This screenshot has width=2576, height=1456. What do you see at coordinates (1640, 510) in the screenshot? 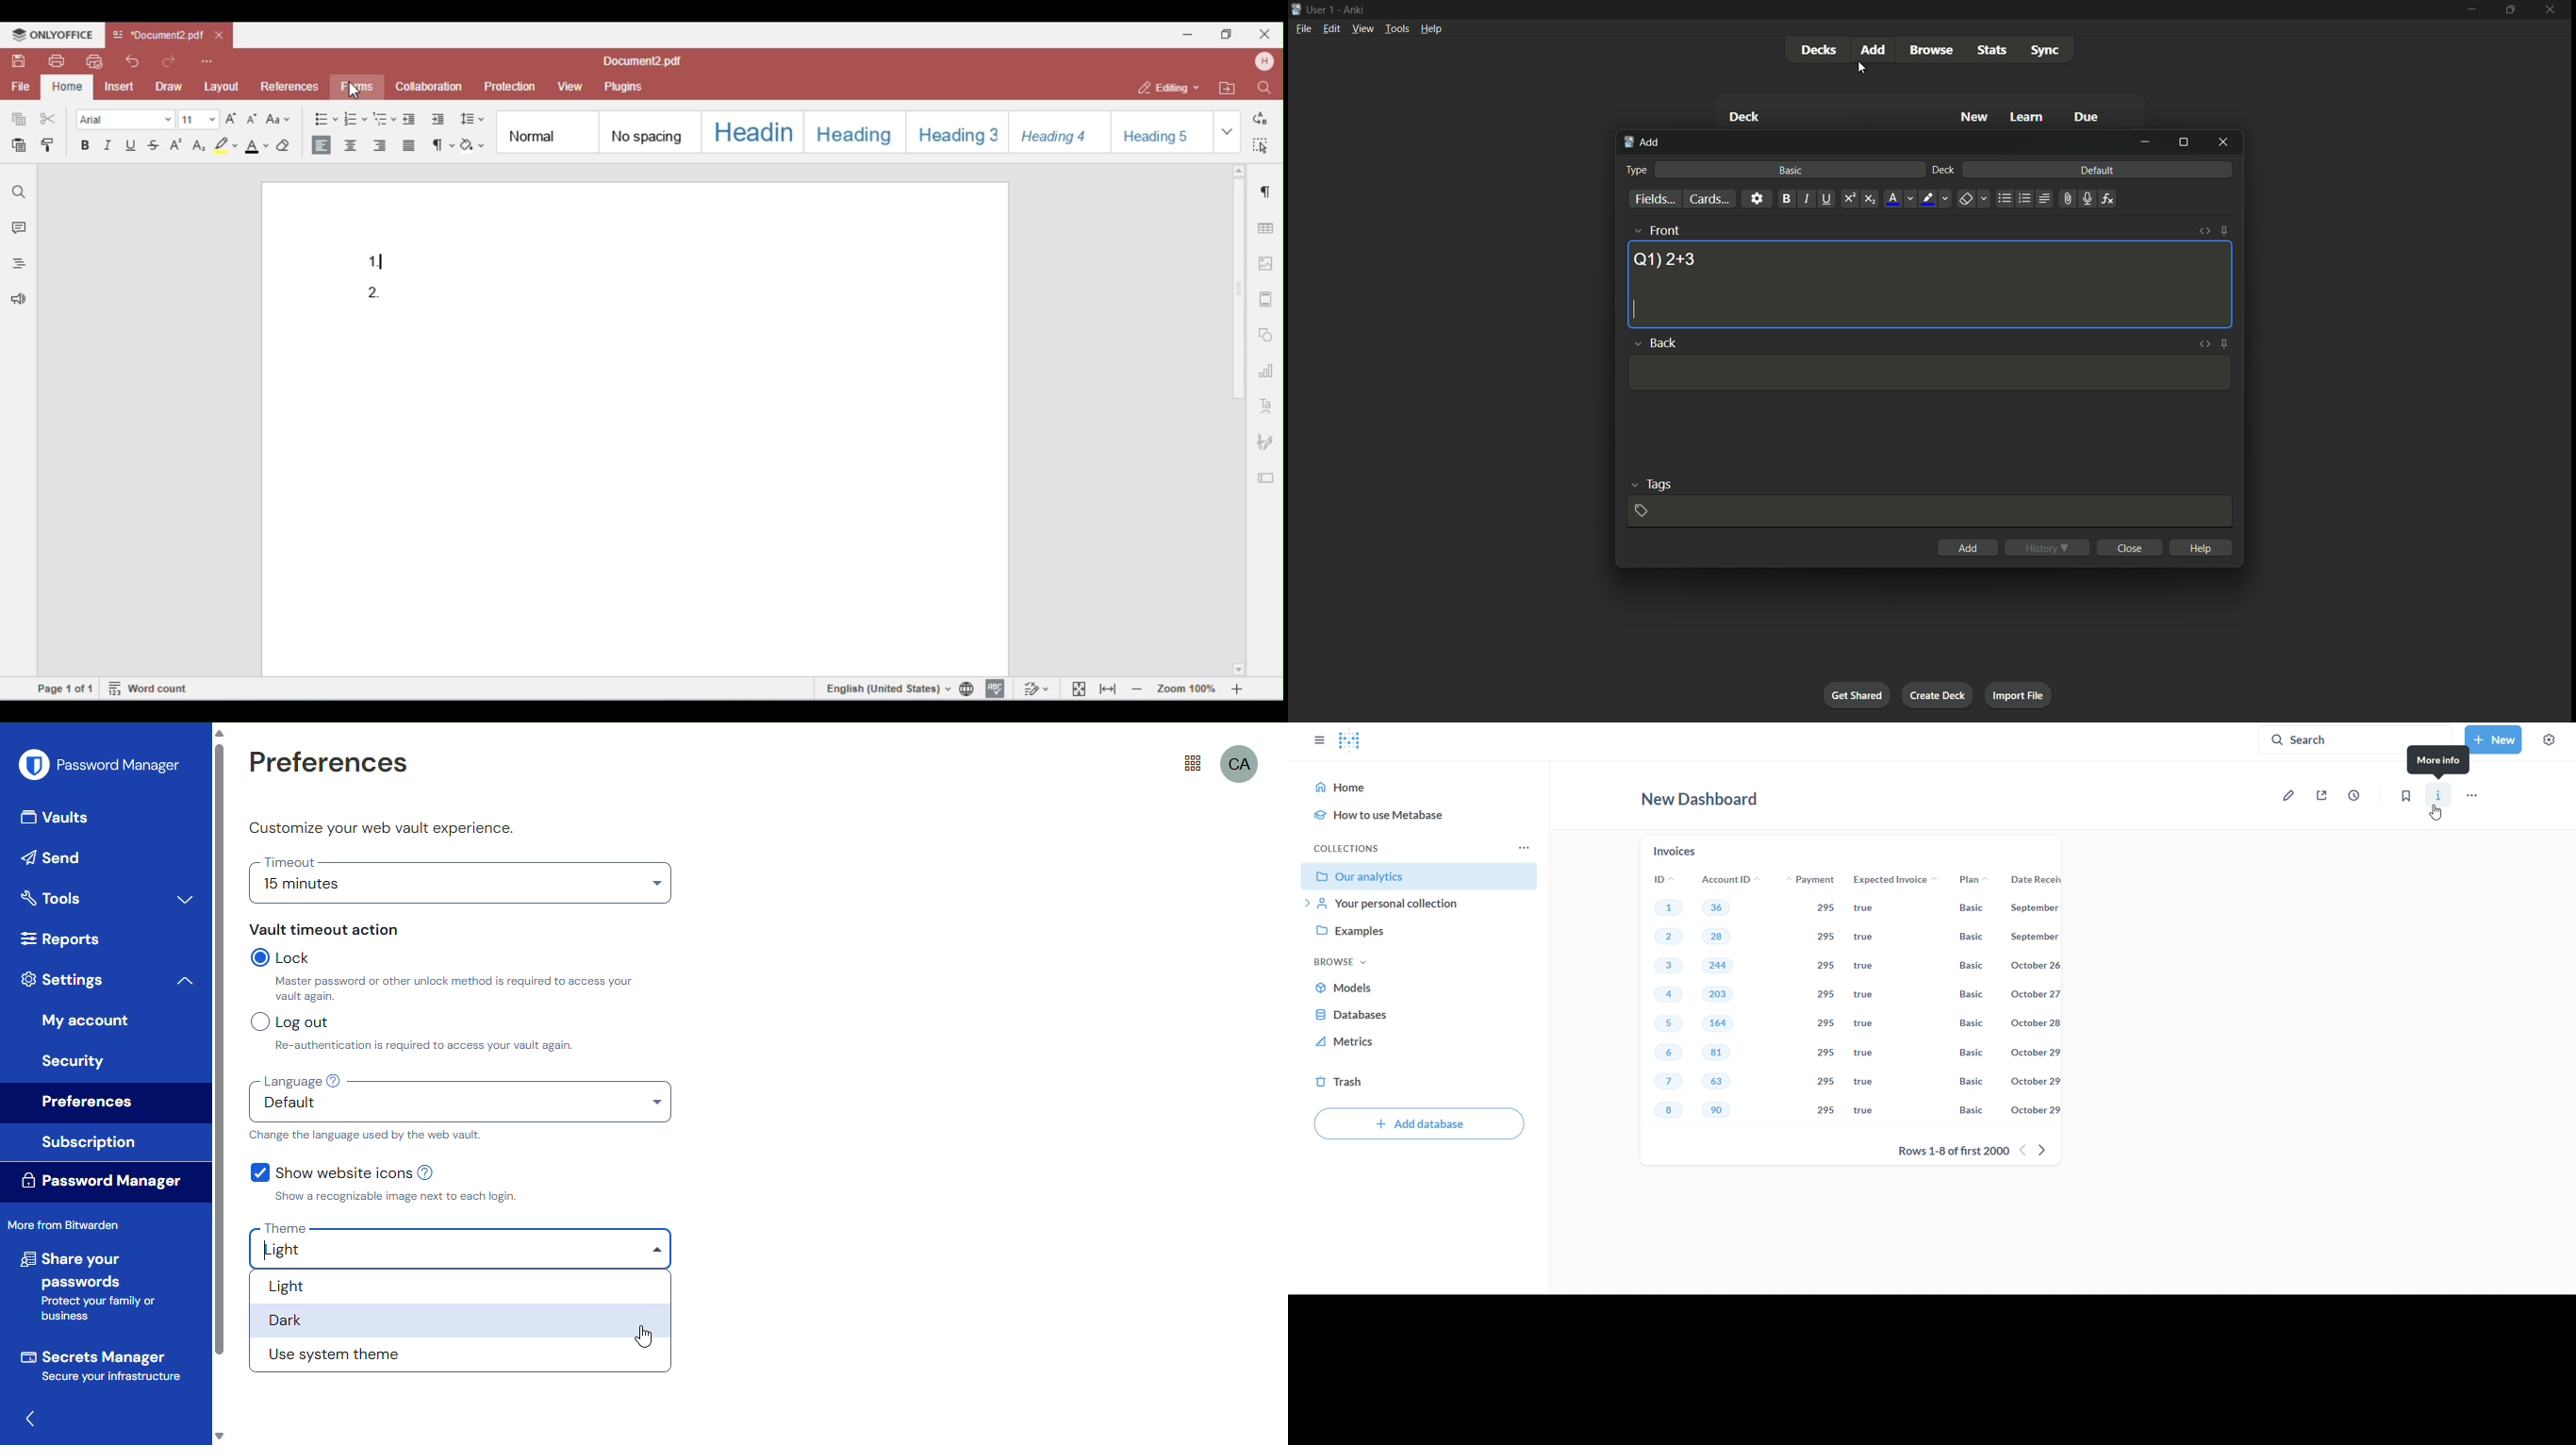
I see `add tag` at bounding box center [1640, 510].